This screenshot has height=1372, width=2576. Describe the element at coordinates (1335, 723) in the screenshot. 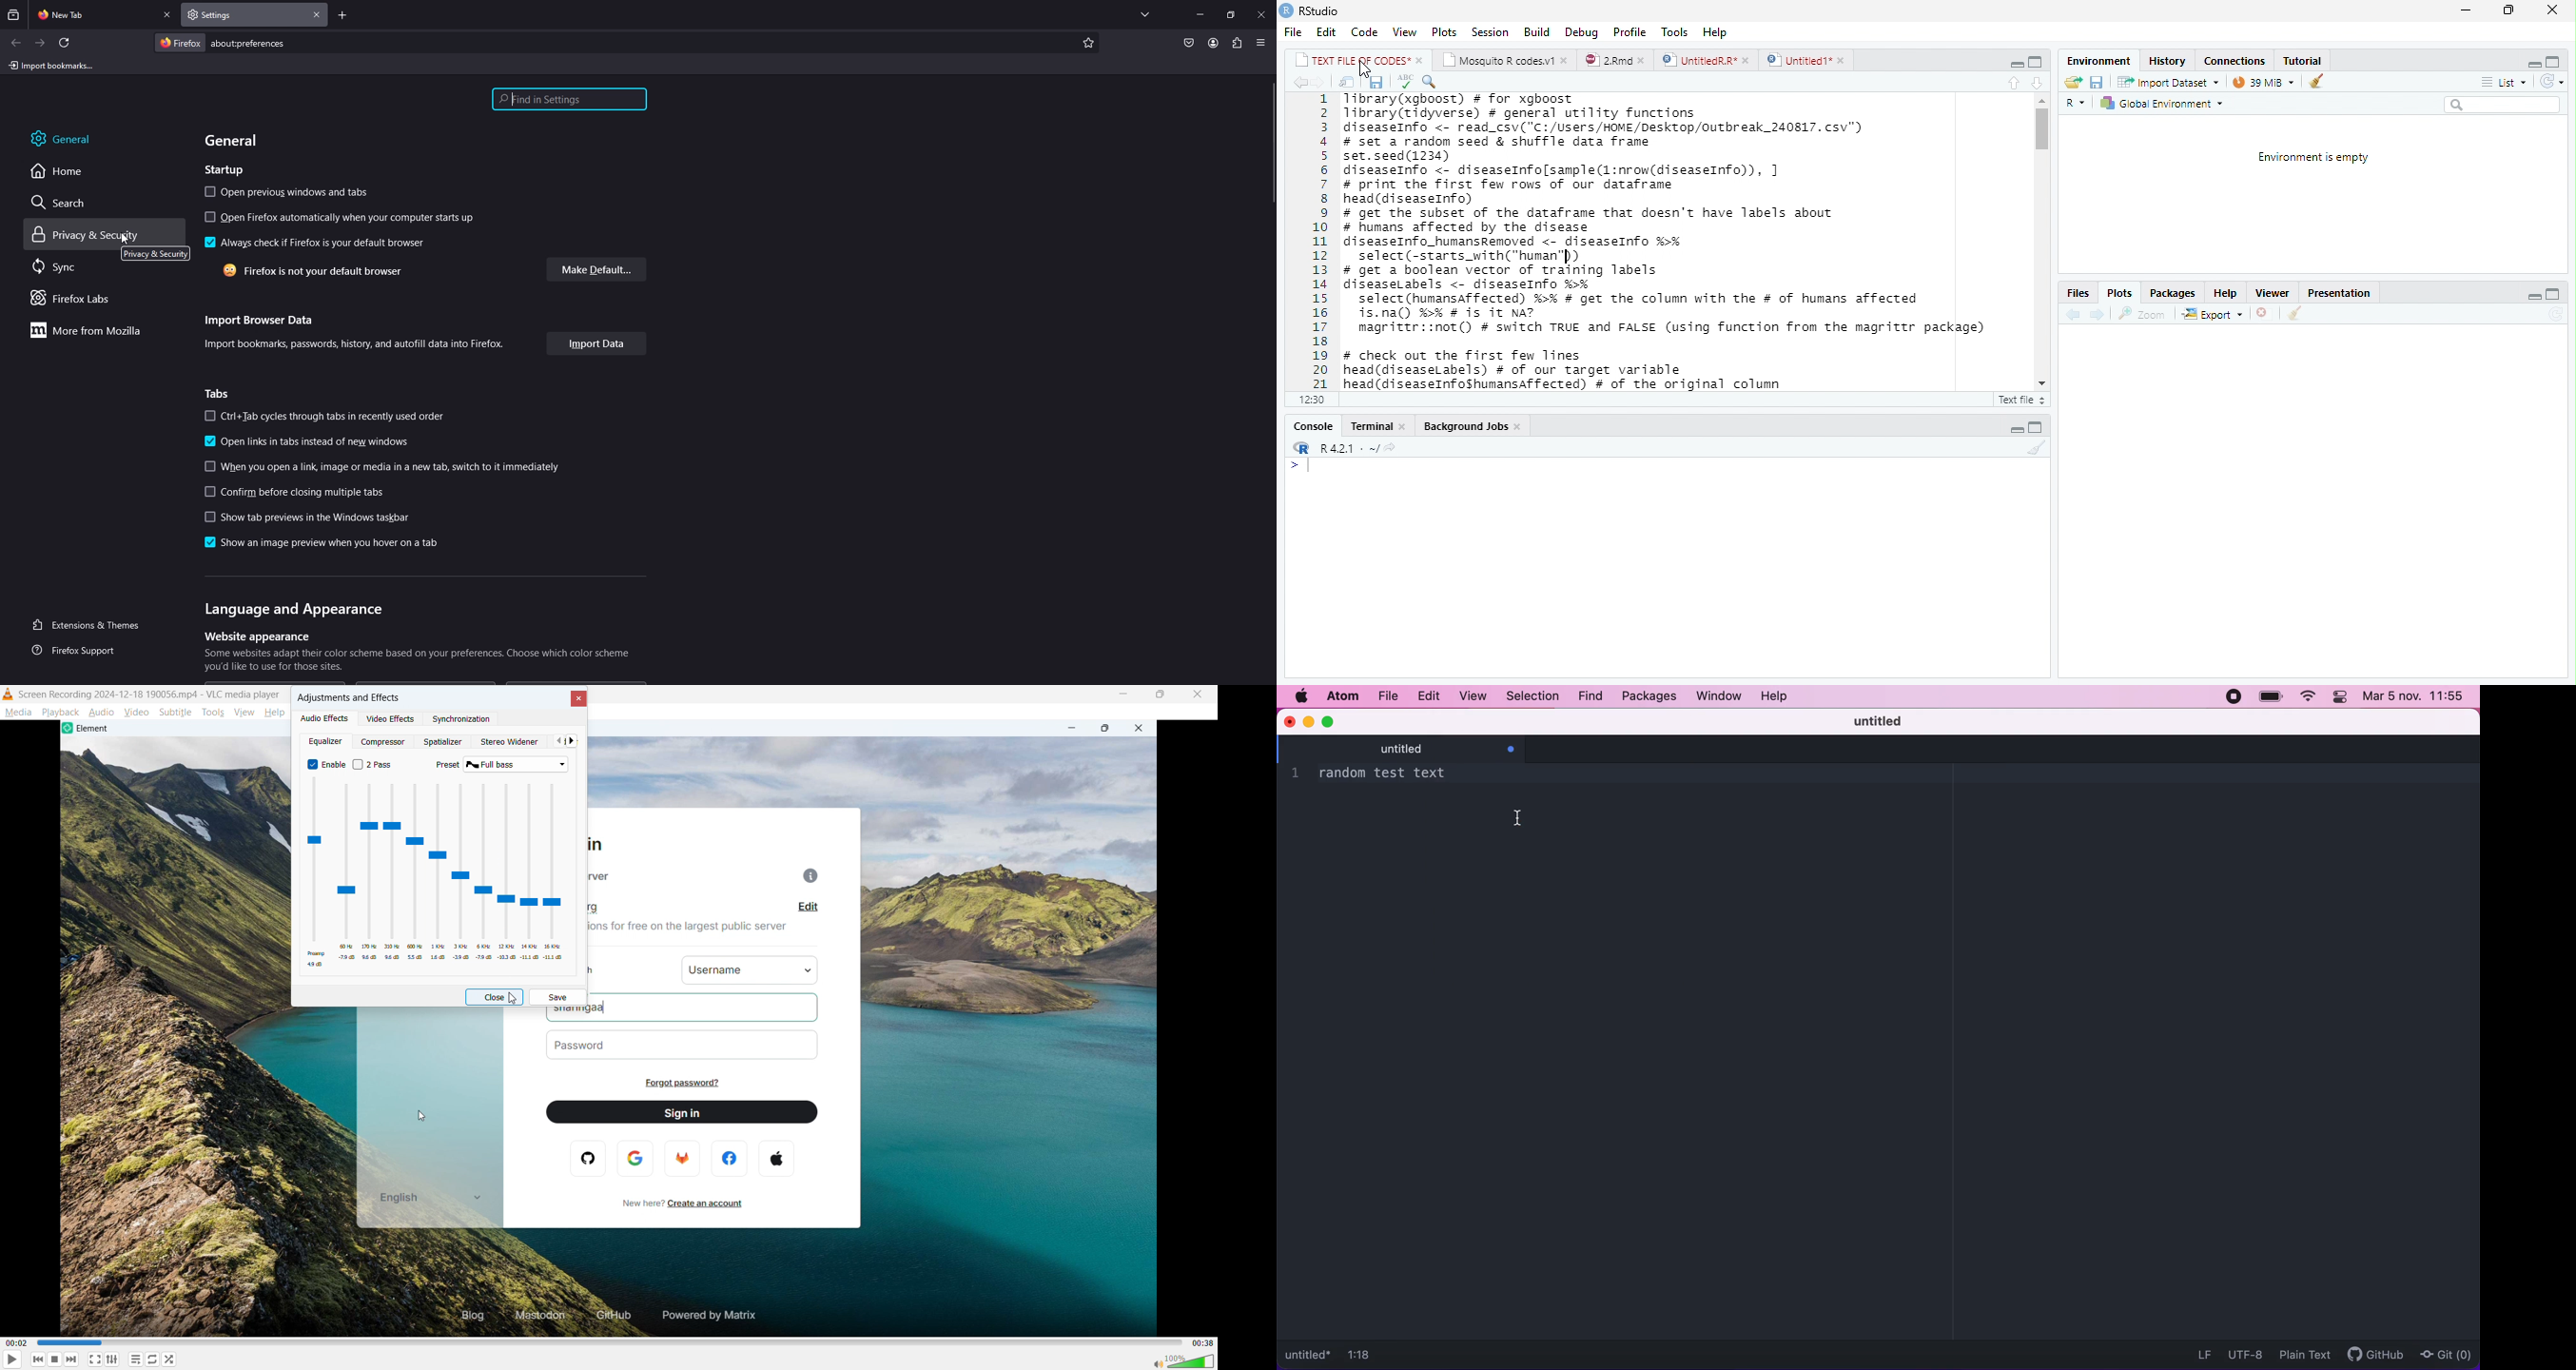

I see `maximize` at that location.